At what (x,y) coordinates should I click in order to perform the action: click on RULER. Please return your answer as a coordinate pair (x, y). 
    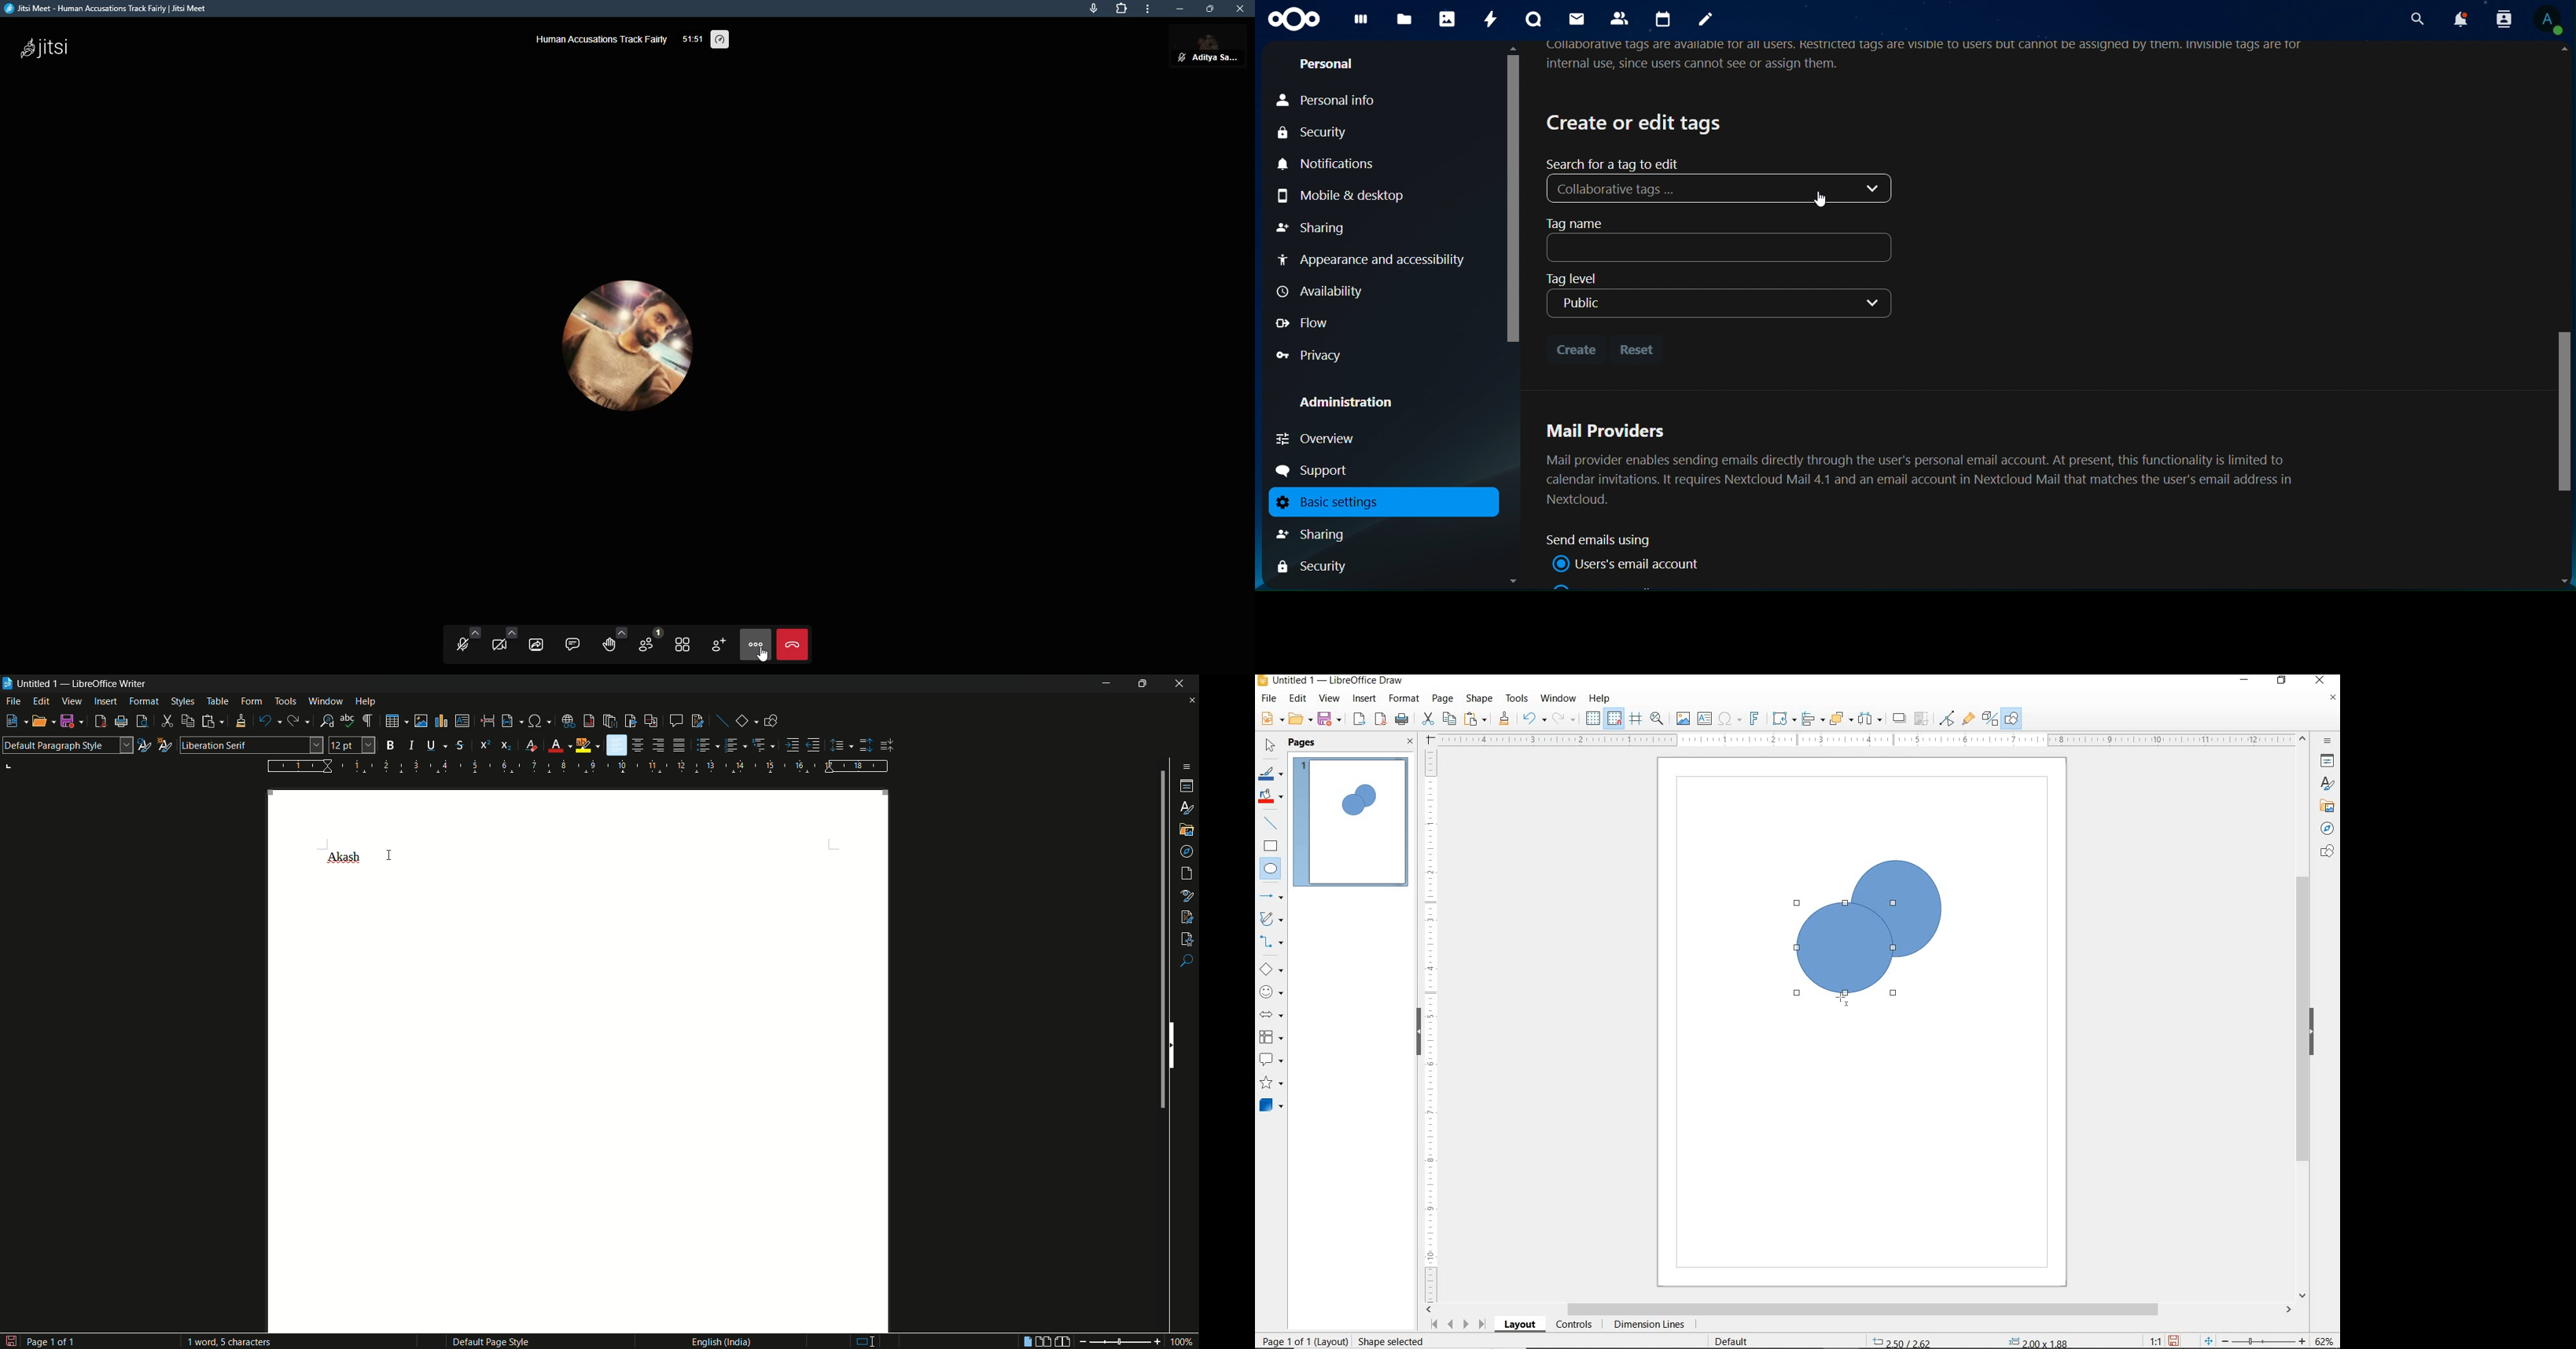
    Looking at the image, I should click on (1432, 1024).